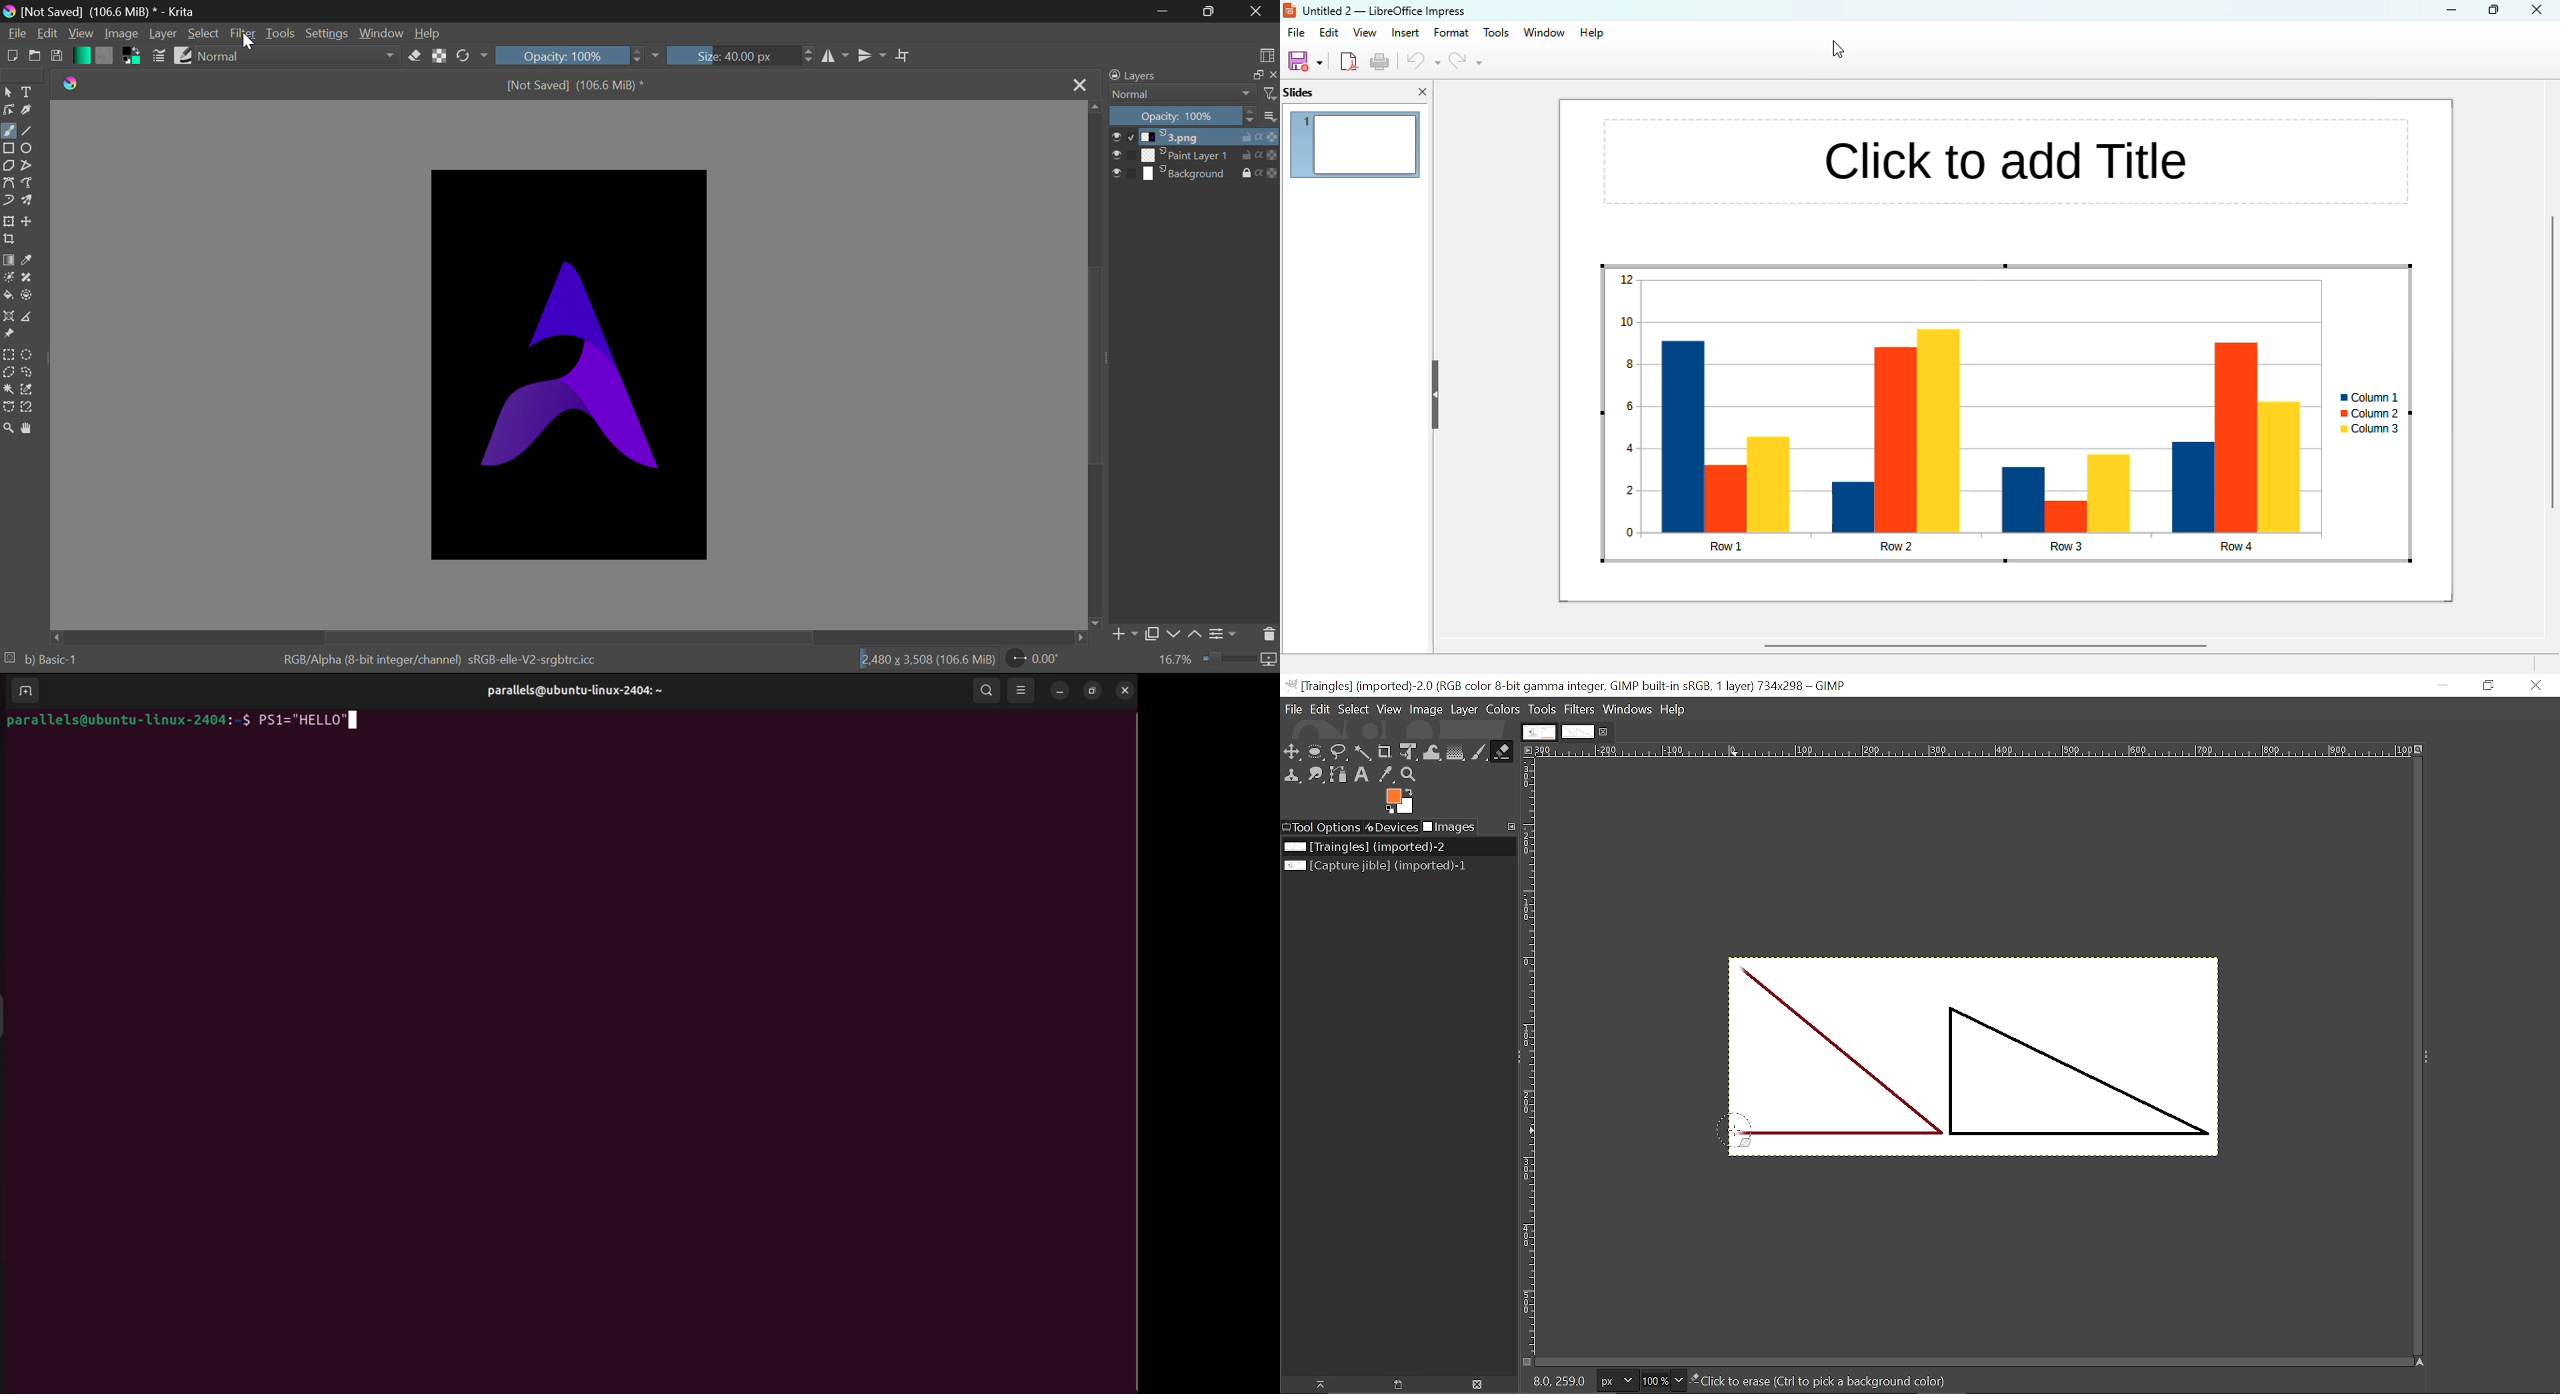 This screenshot has height=1400, width=2576. Describe the element at coordinates (11, 184) in the screenshot. I see `Bezier Curve` at that location.